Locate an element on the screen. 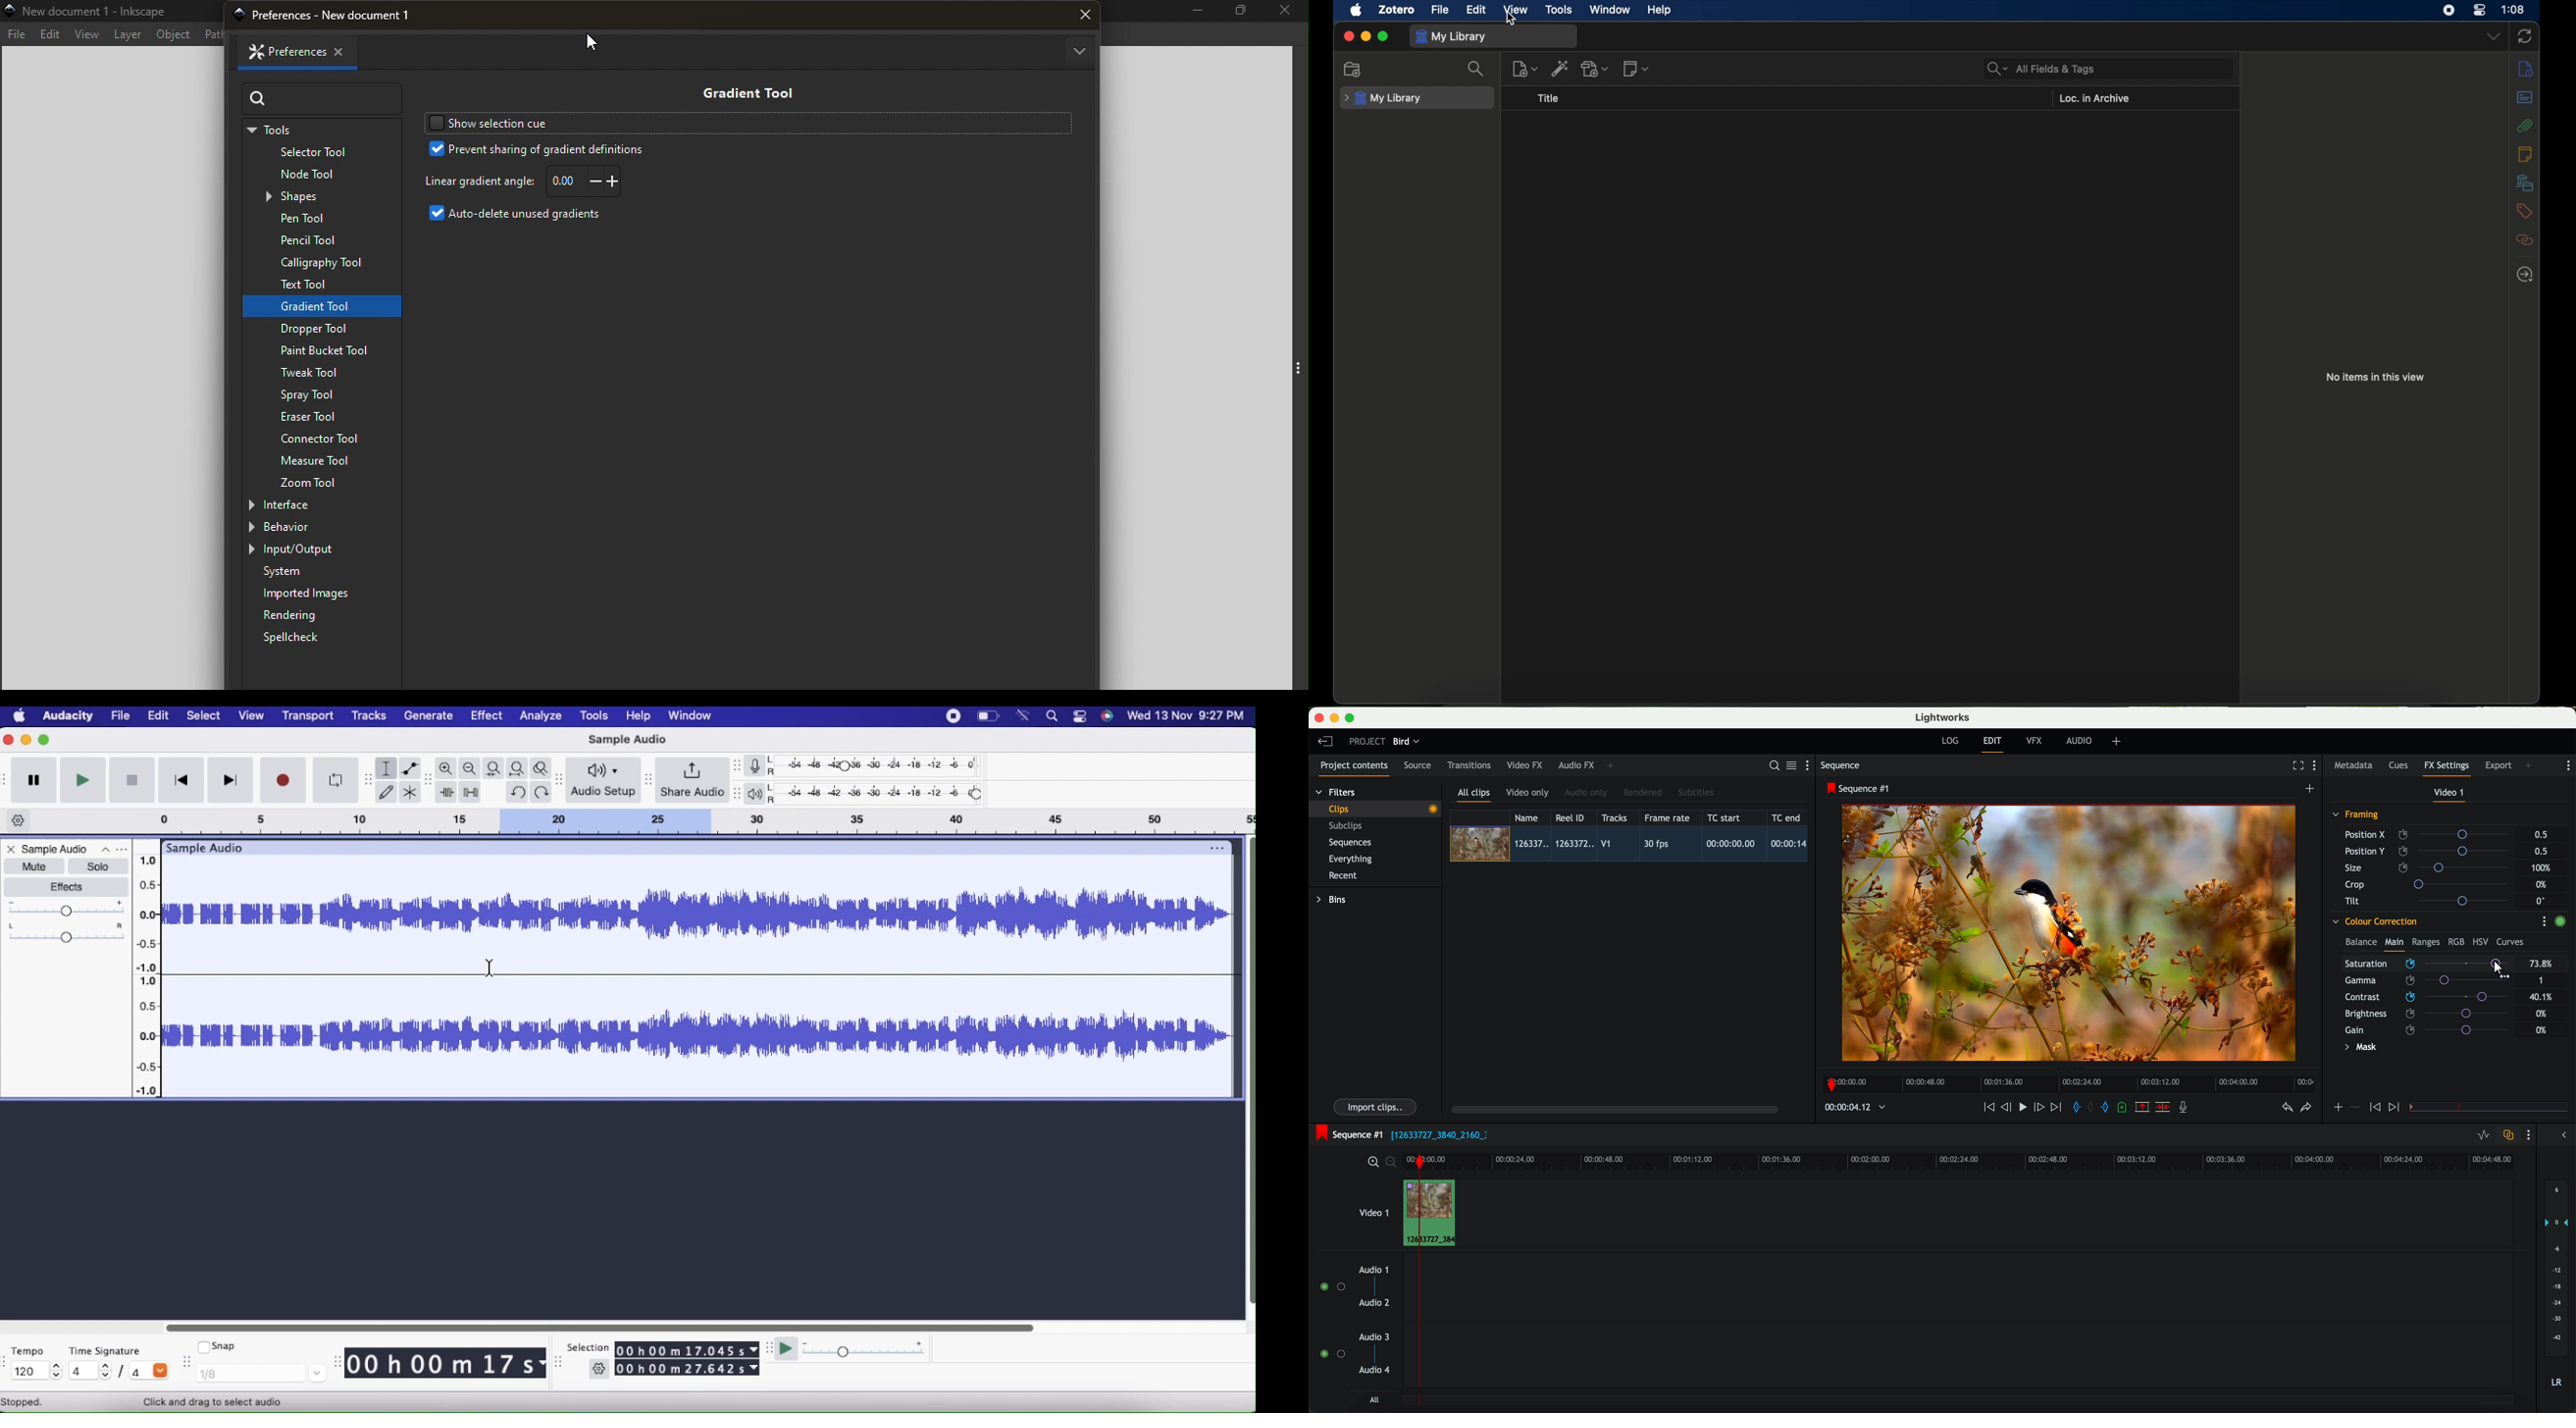  Enable Looping is located at coordinates (335, 781).